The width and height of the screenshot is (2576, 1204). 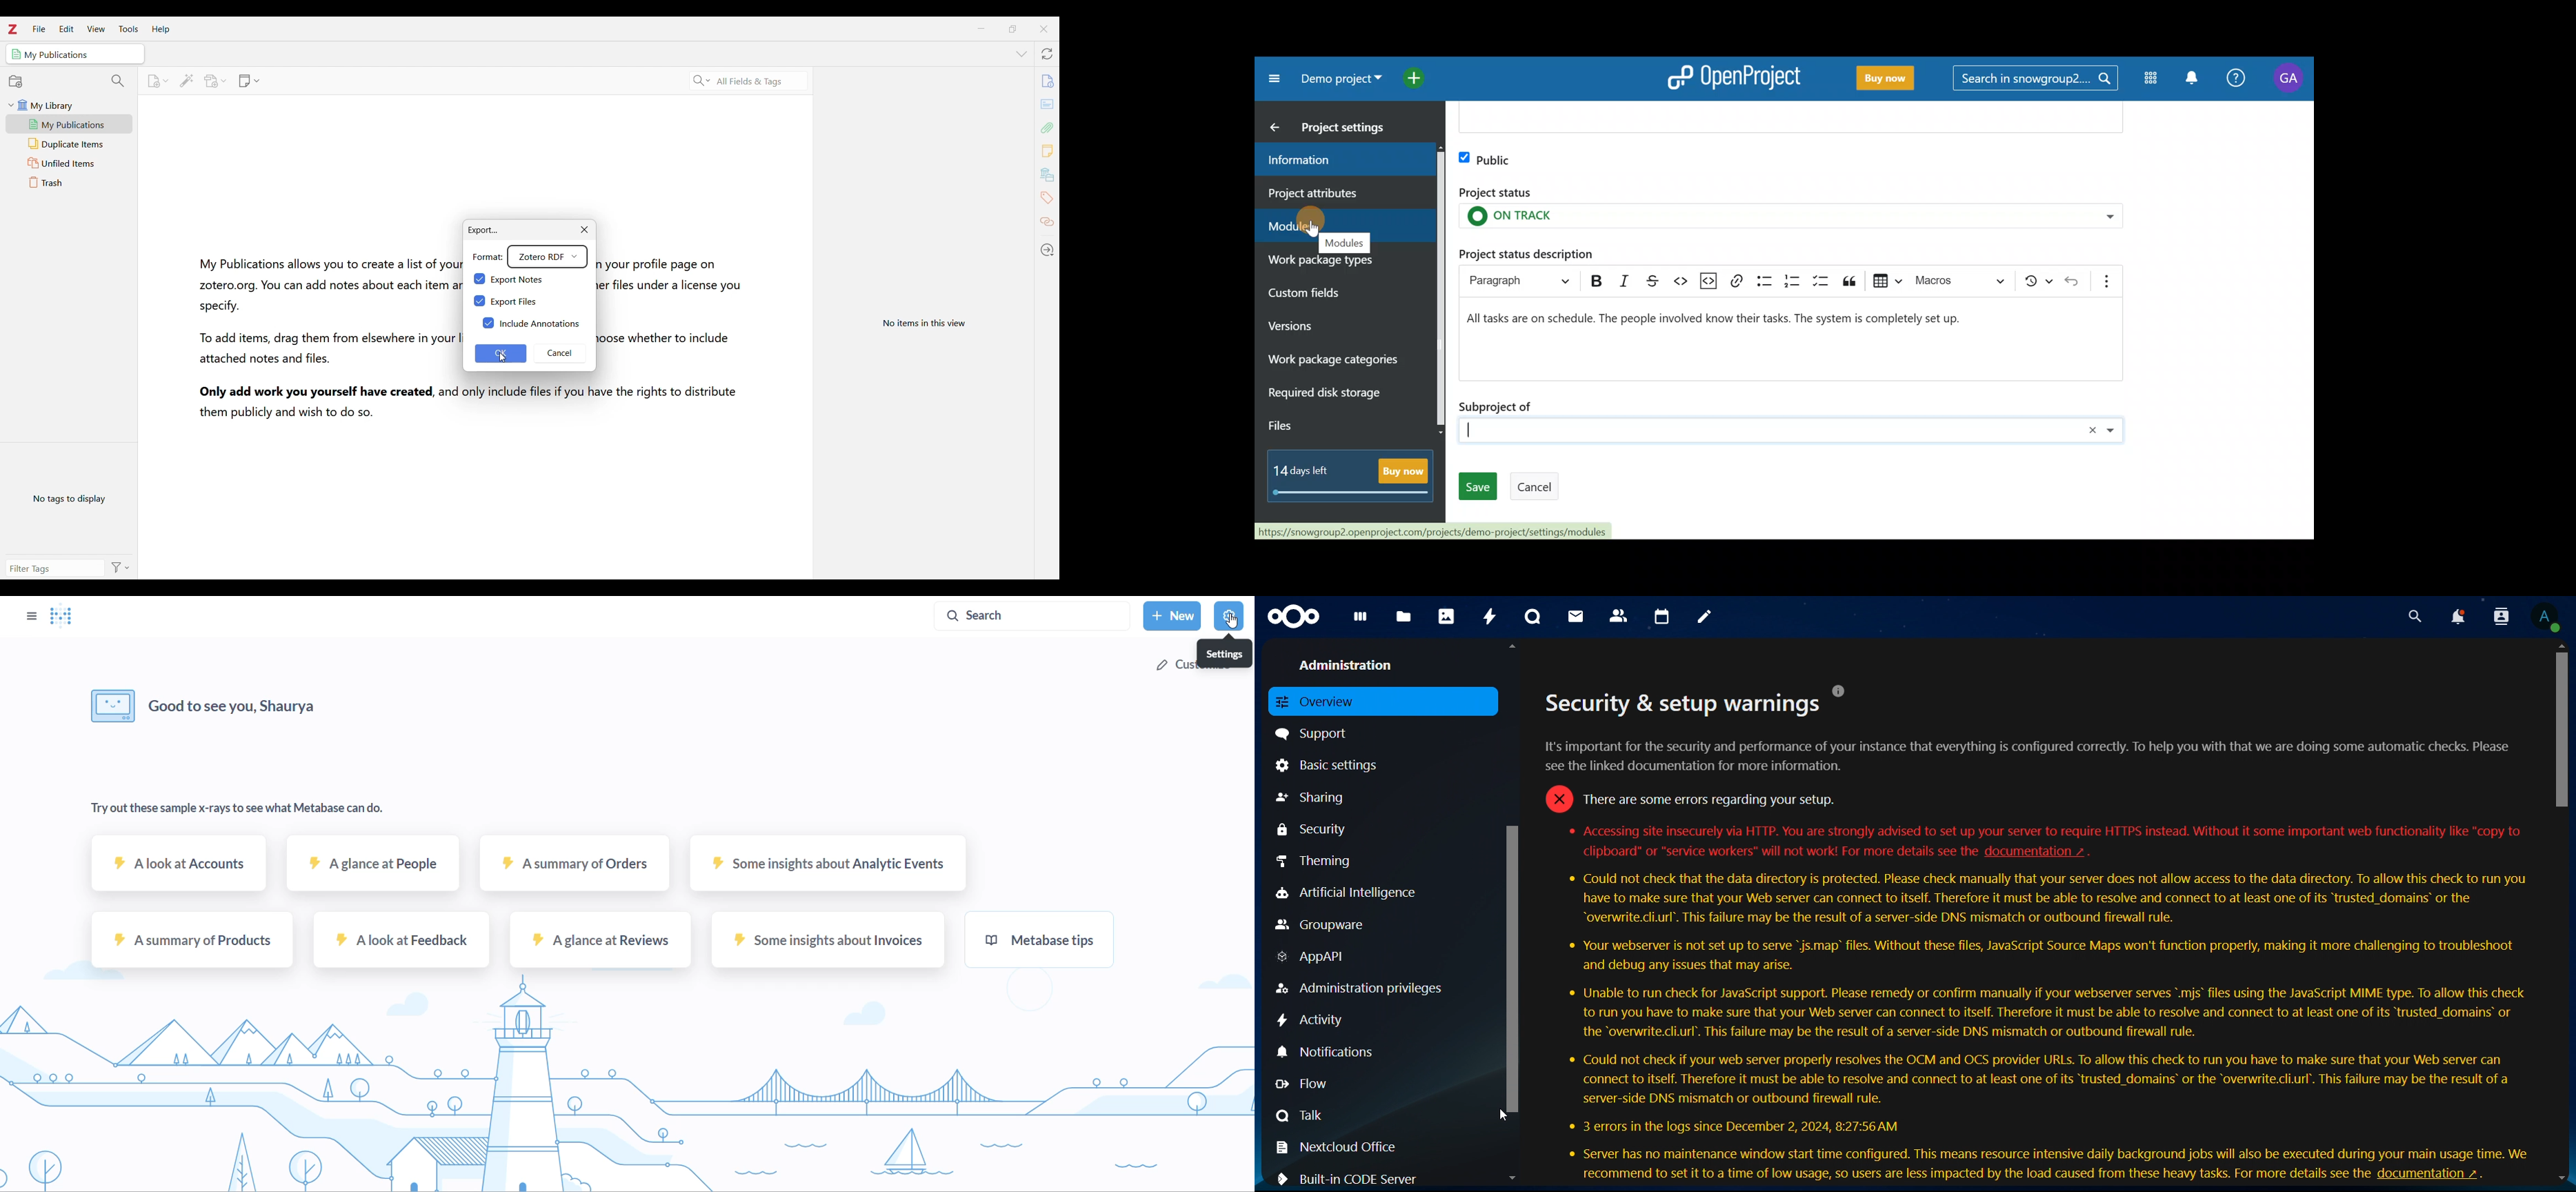 What do you see at coordinates (70, 497) in the screenshot?
I see `No tags to display yet` at bounding box center [70, 497].